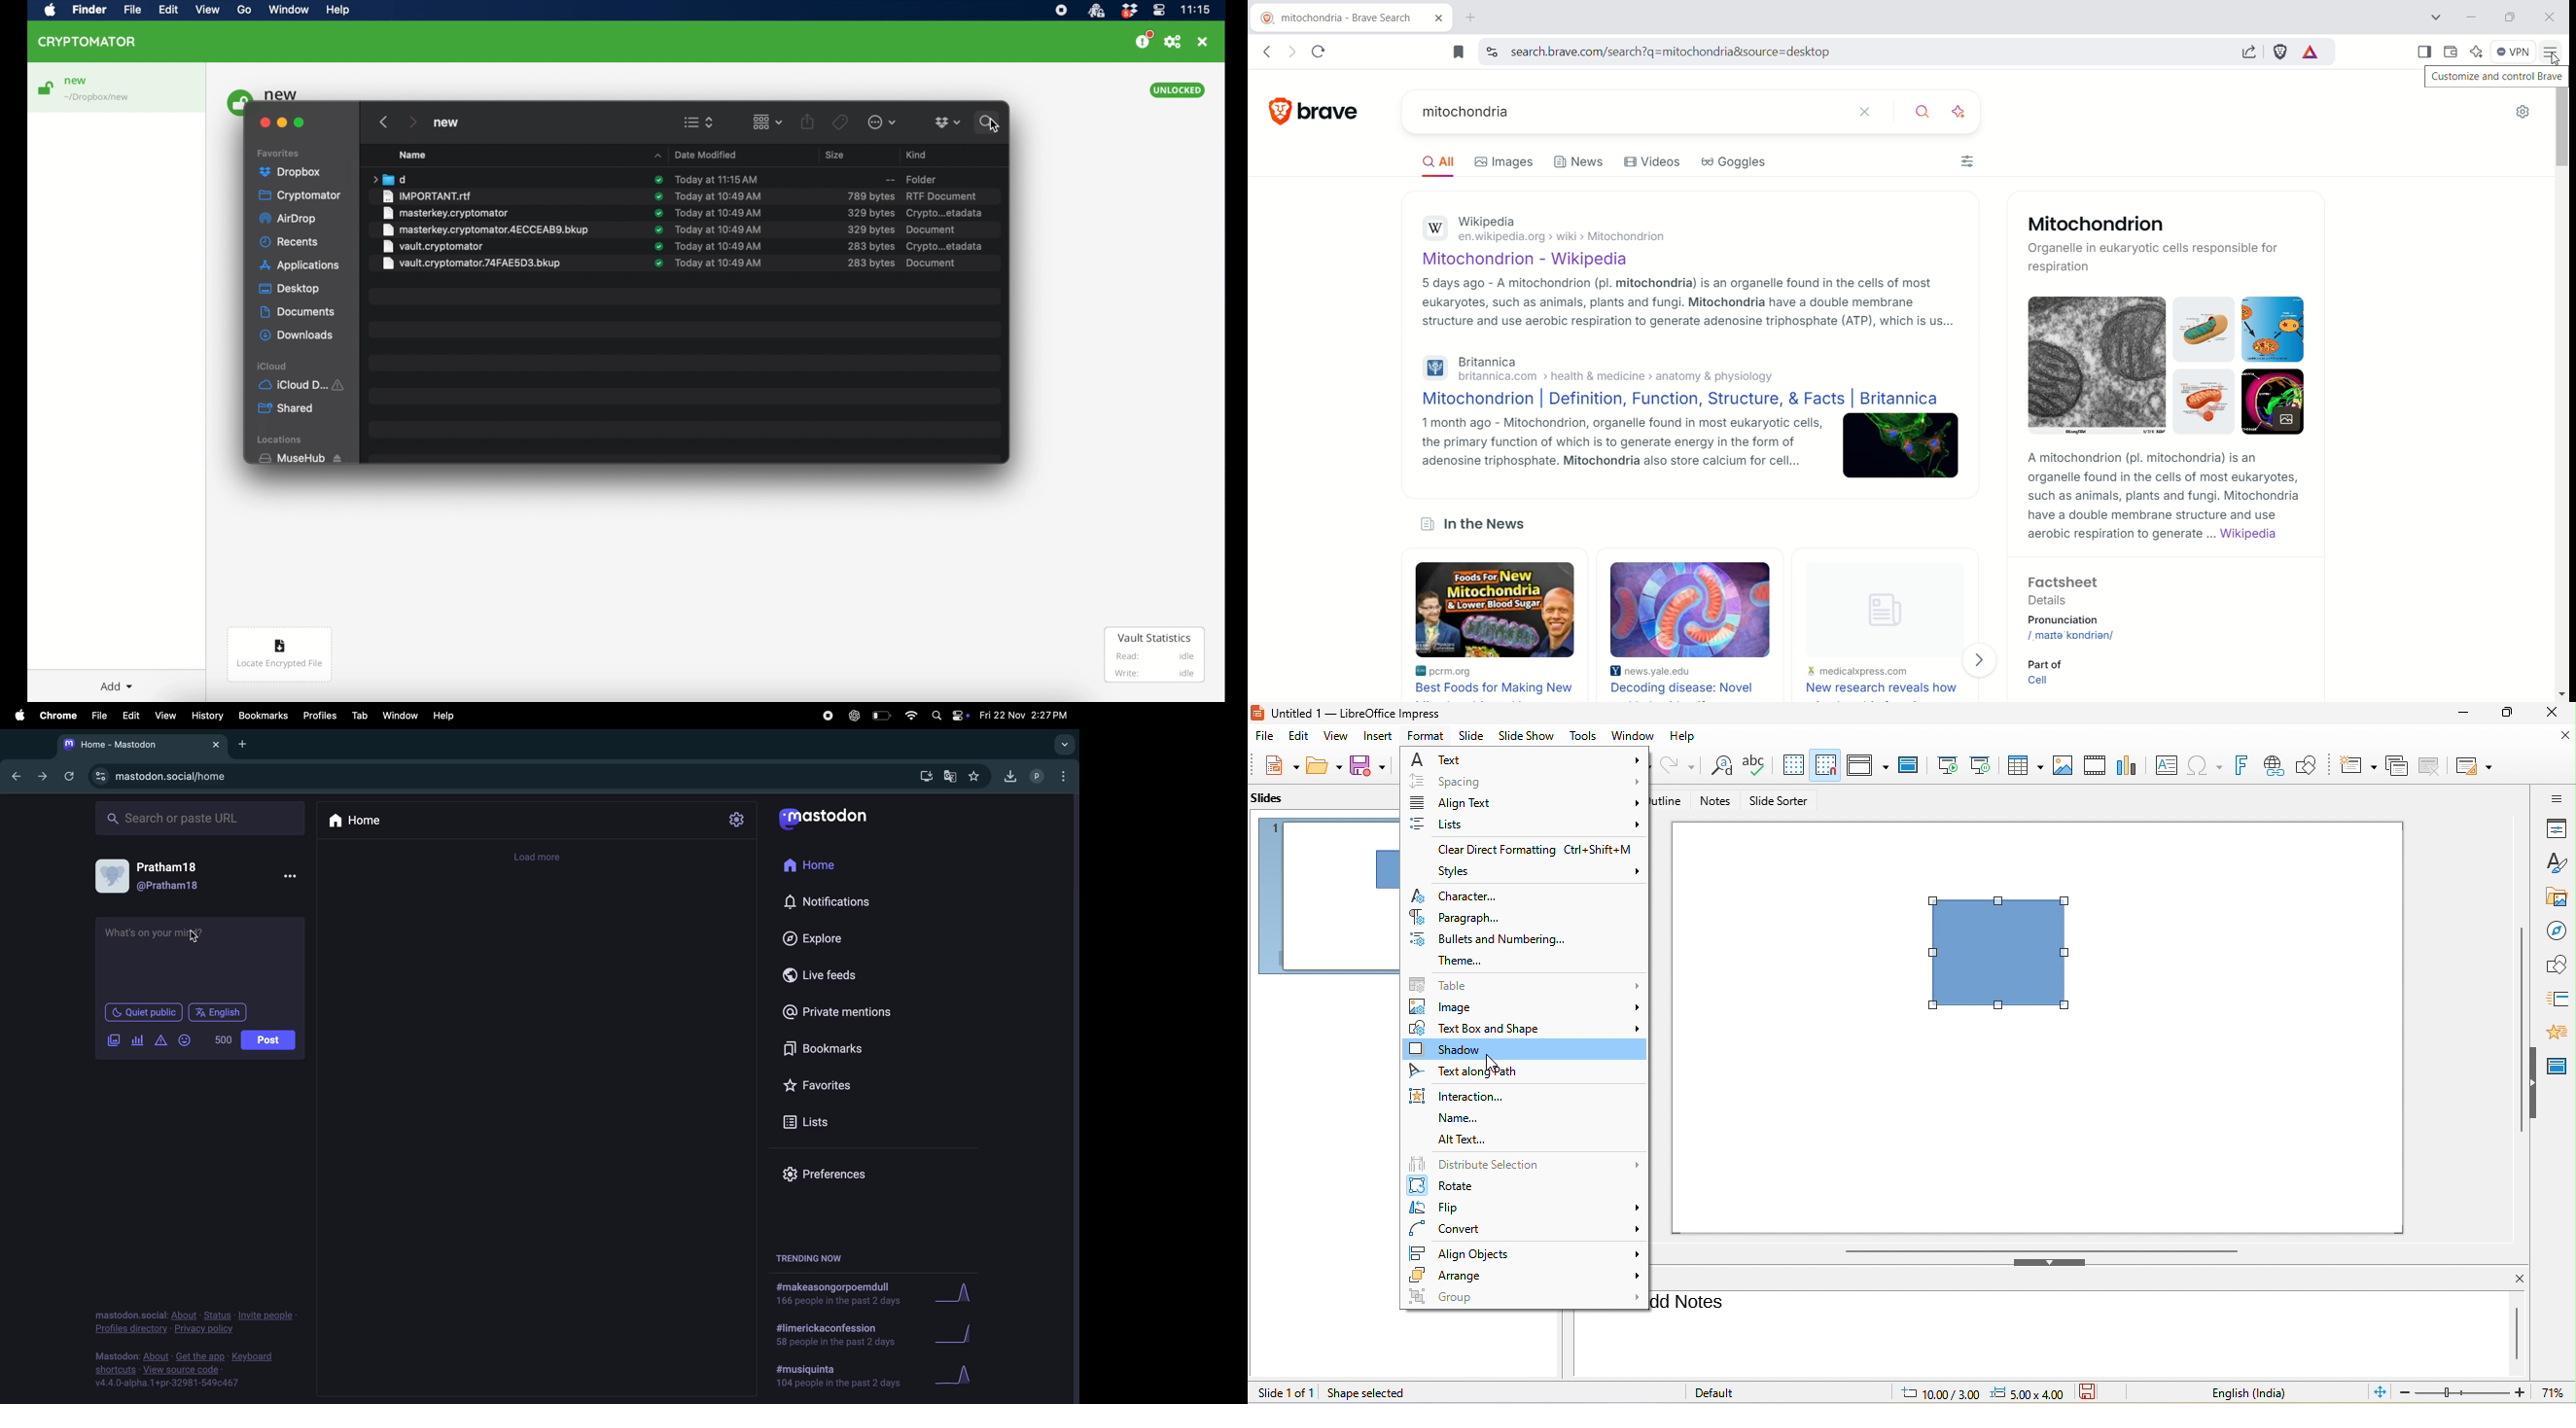 This screenshot has width=2576, height=1428. I want to click on quick settings, so click(2523, 114).